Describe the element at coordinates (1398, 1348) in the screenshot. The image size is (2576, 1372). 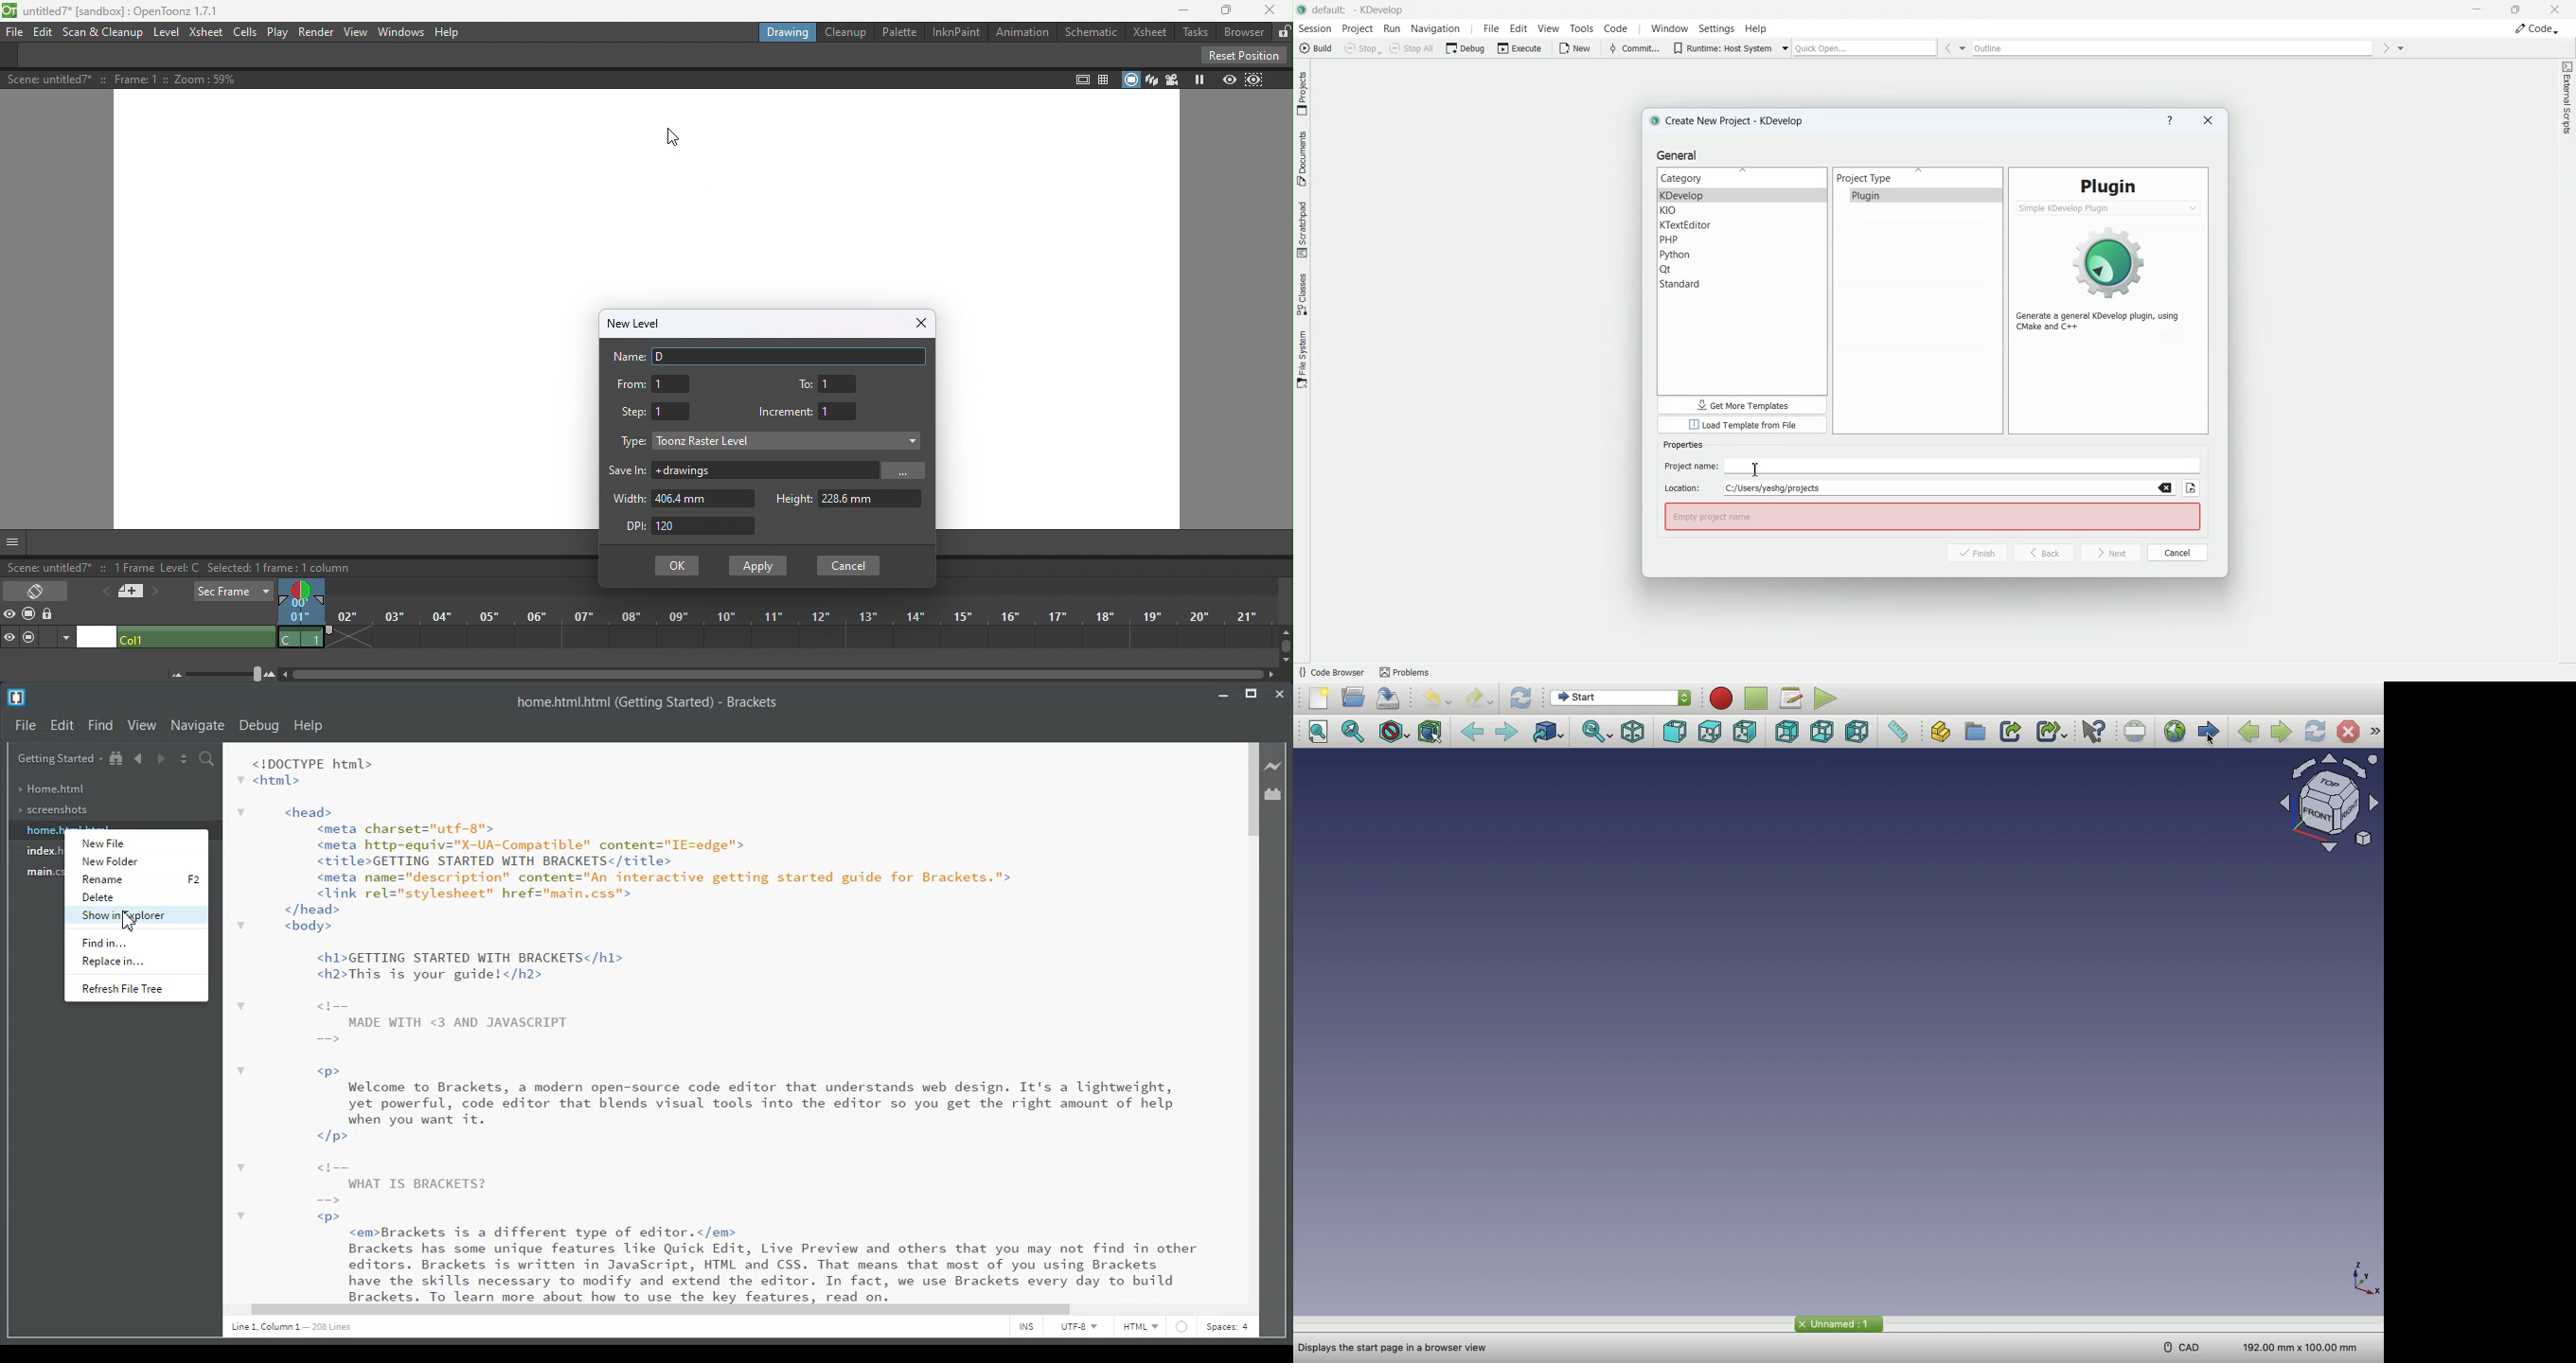
I see `Address` at that location.